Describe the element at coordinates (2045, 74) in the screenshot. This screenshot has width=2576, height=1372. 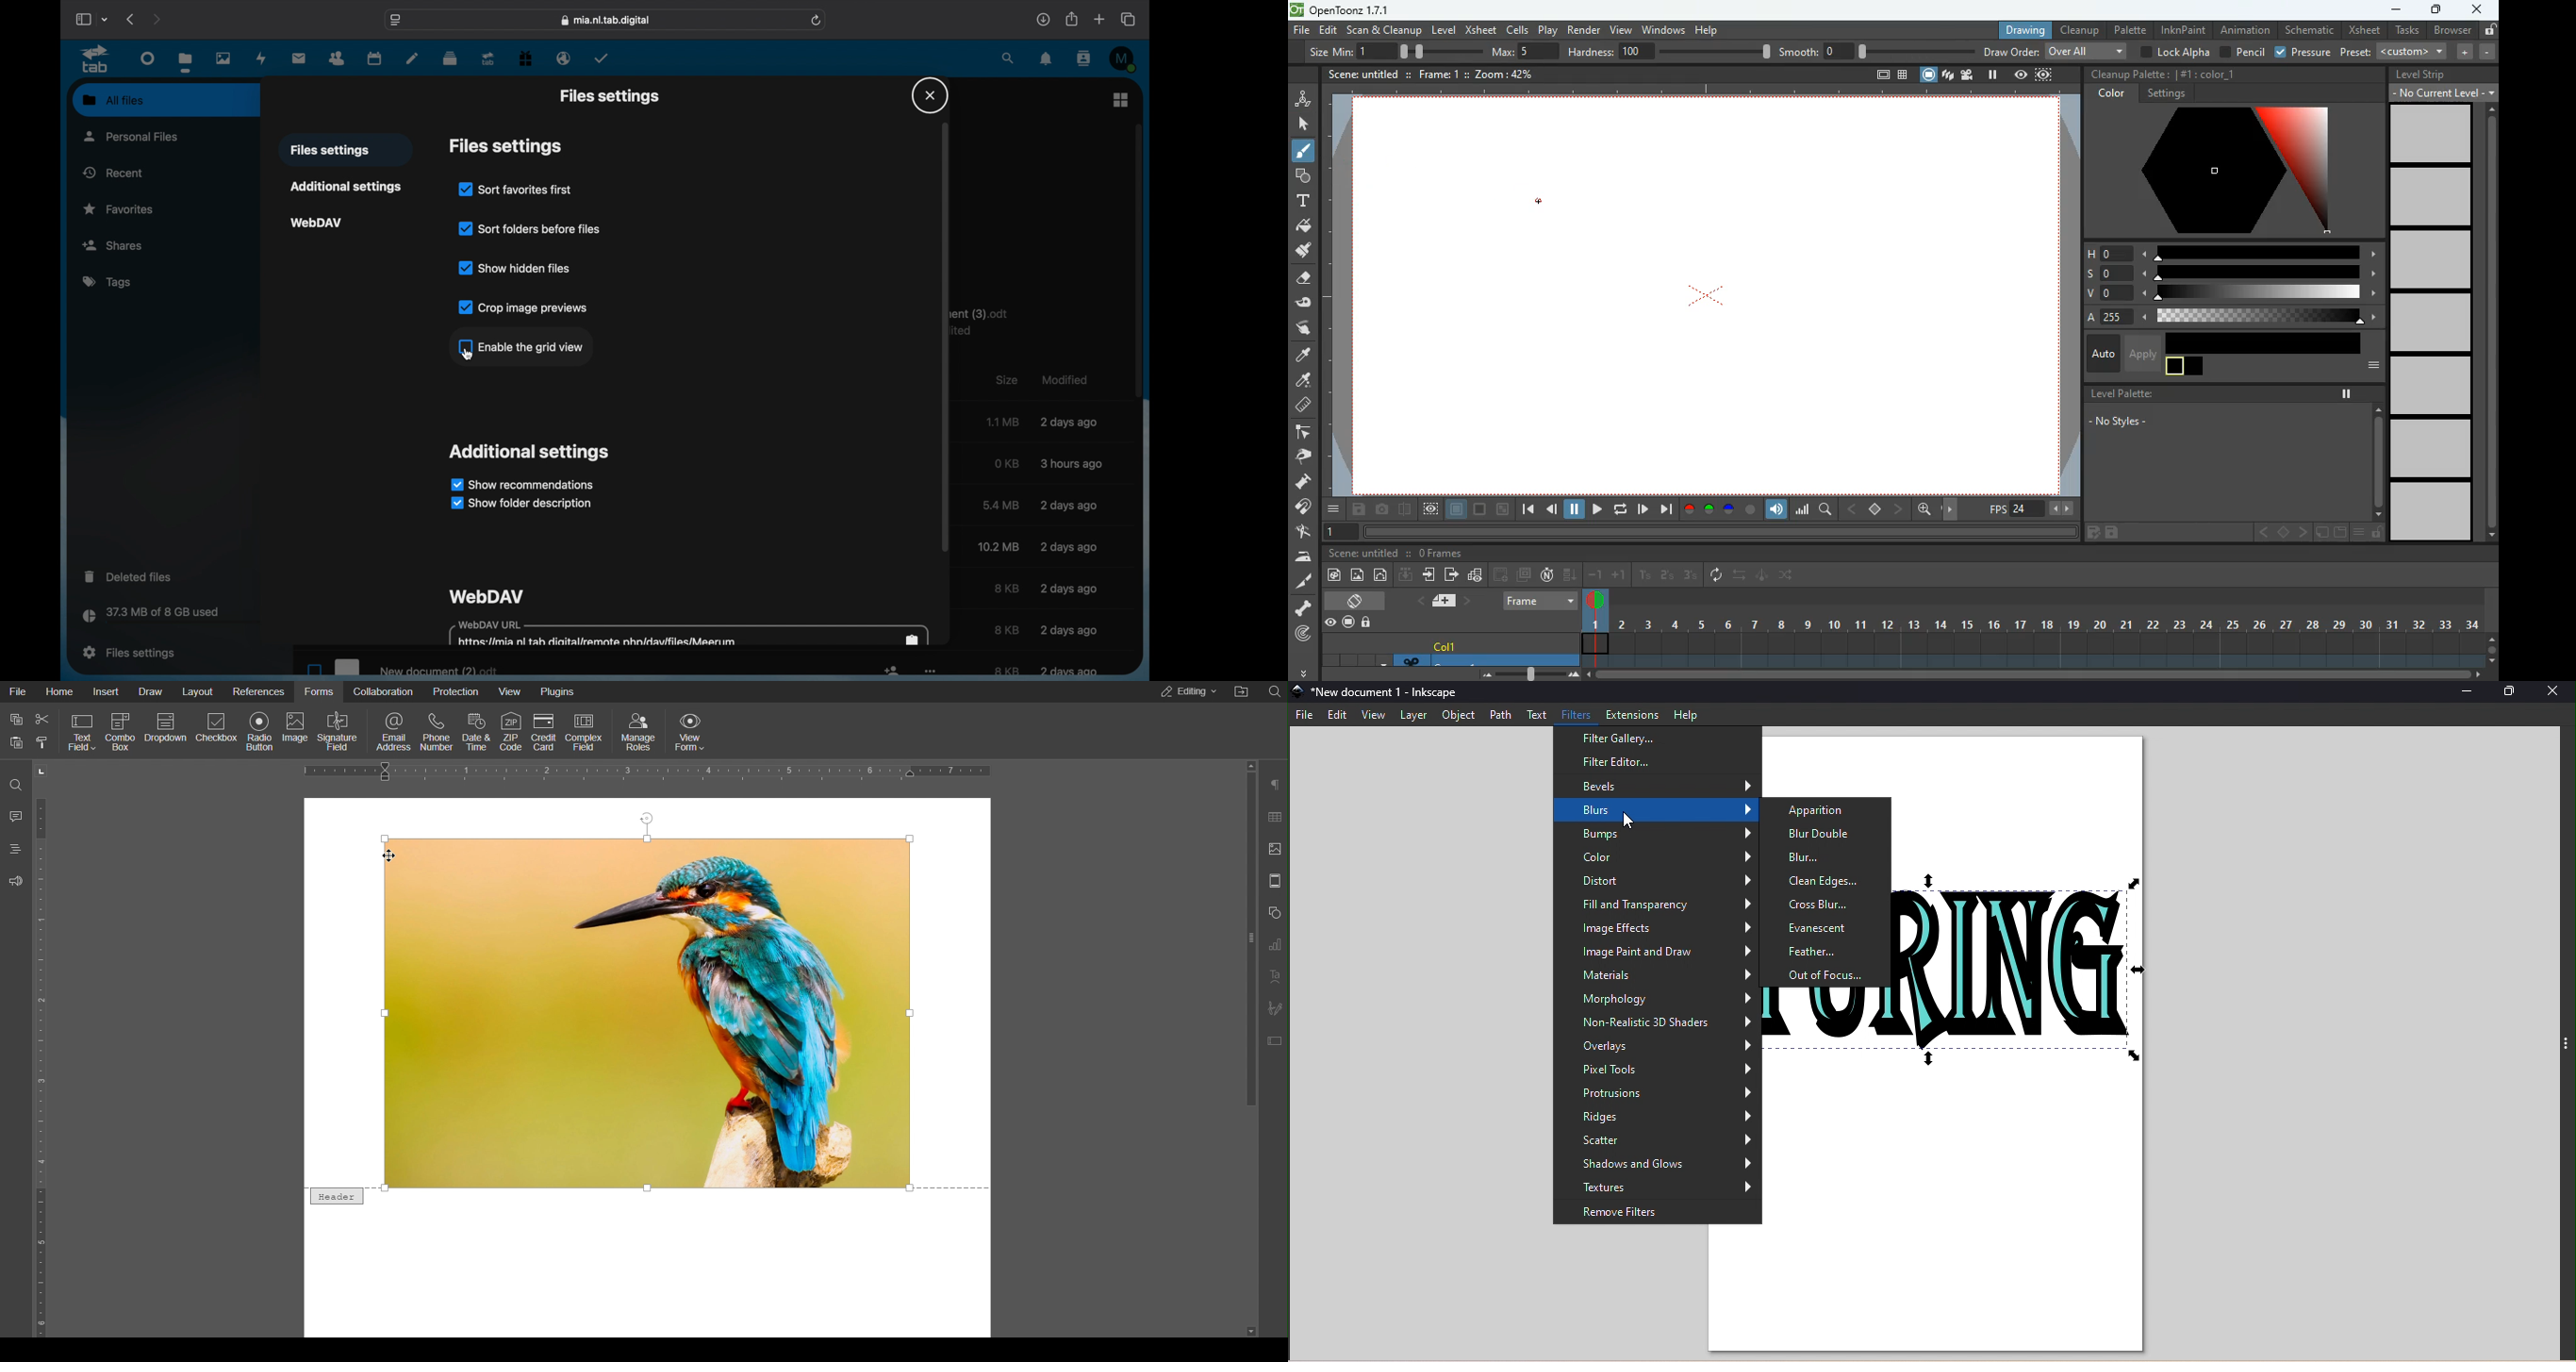
I see `frame` at that location.